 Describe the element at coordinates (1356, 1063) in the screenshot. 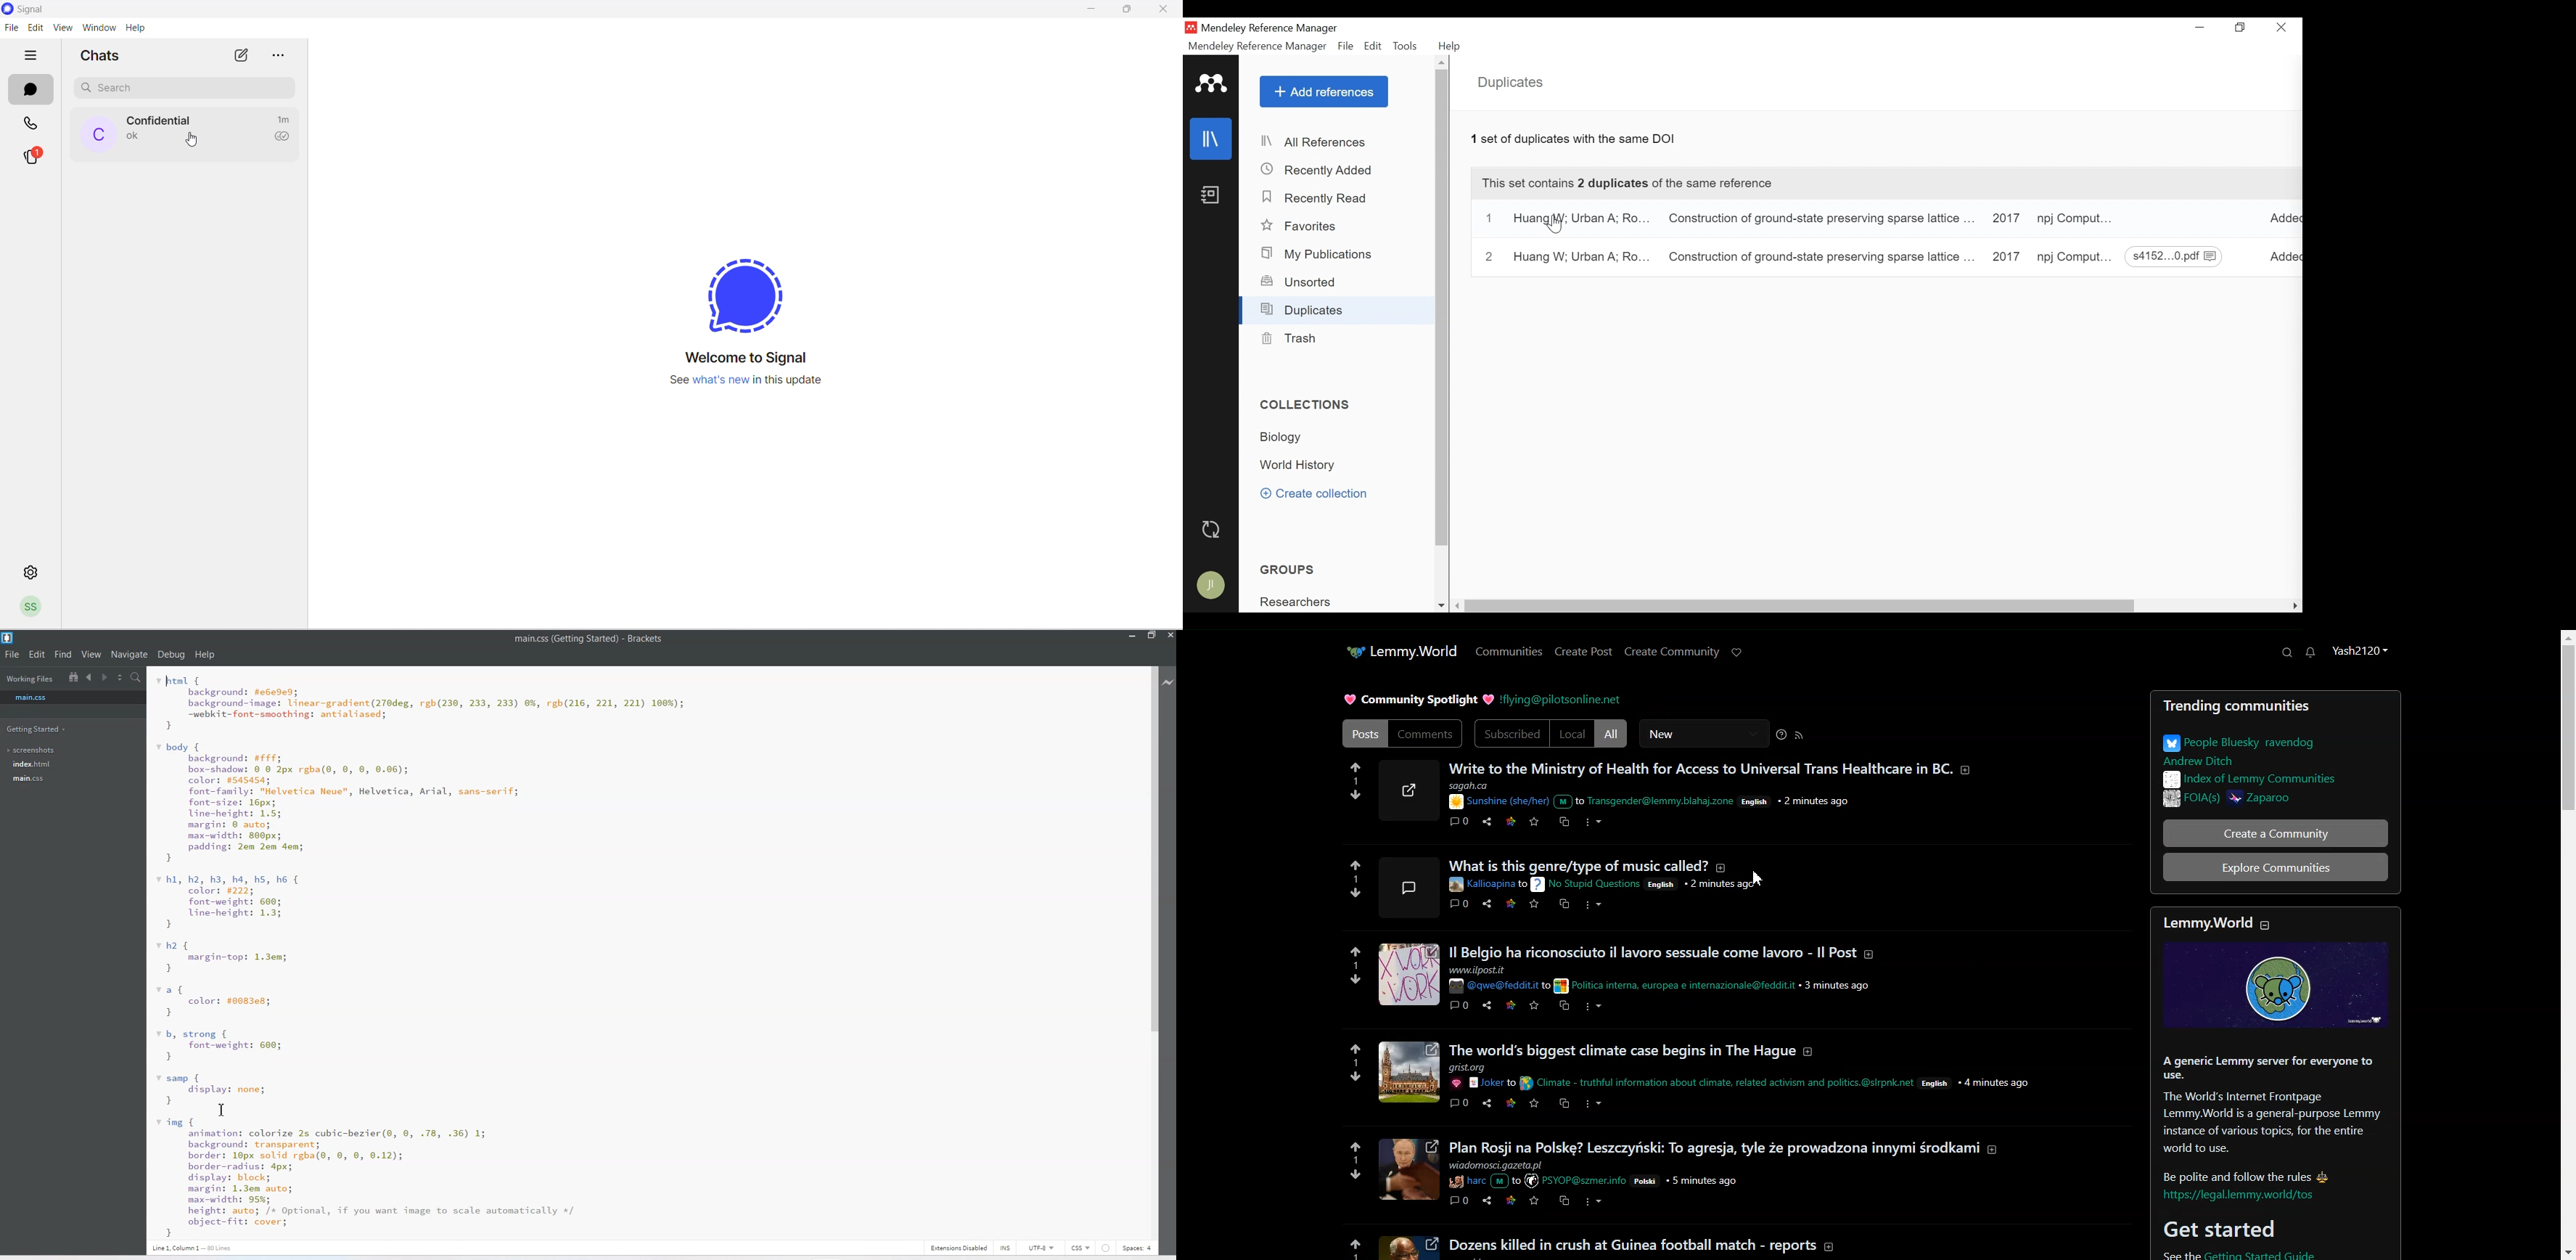

I see `1` at that location.